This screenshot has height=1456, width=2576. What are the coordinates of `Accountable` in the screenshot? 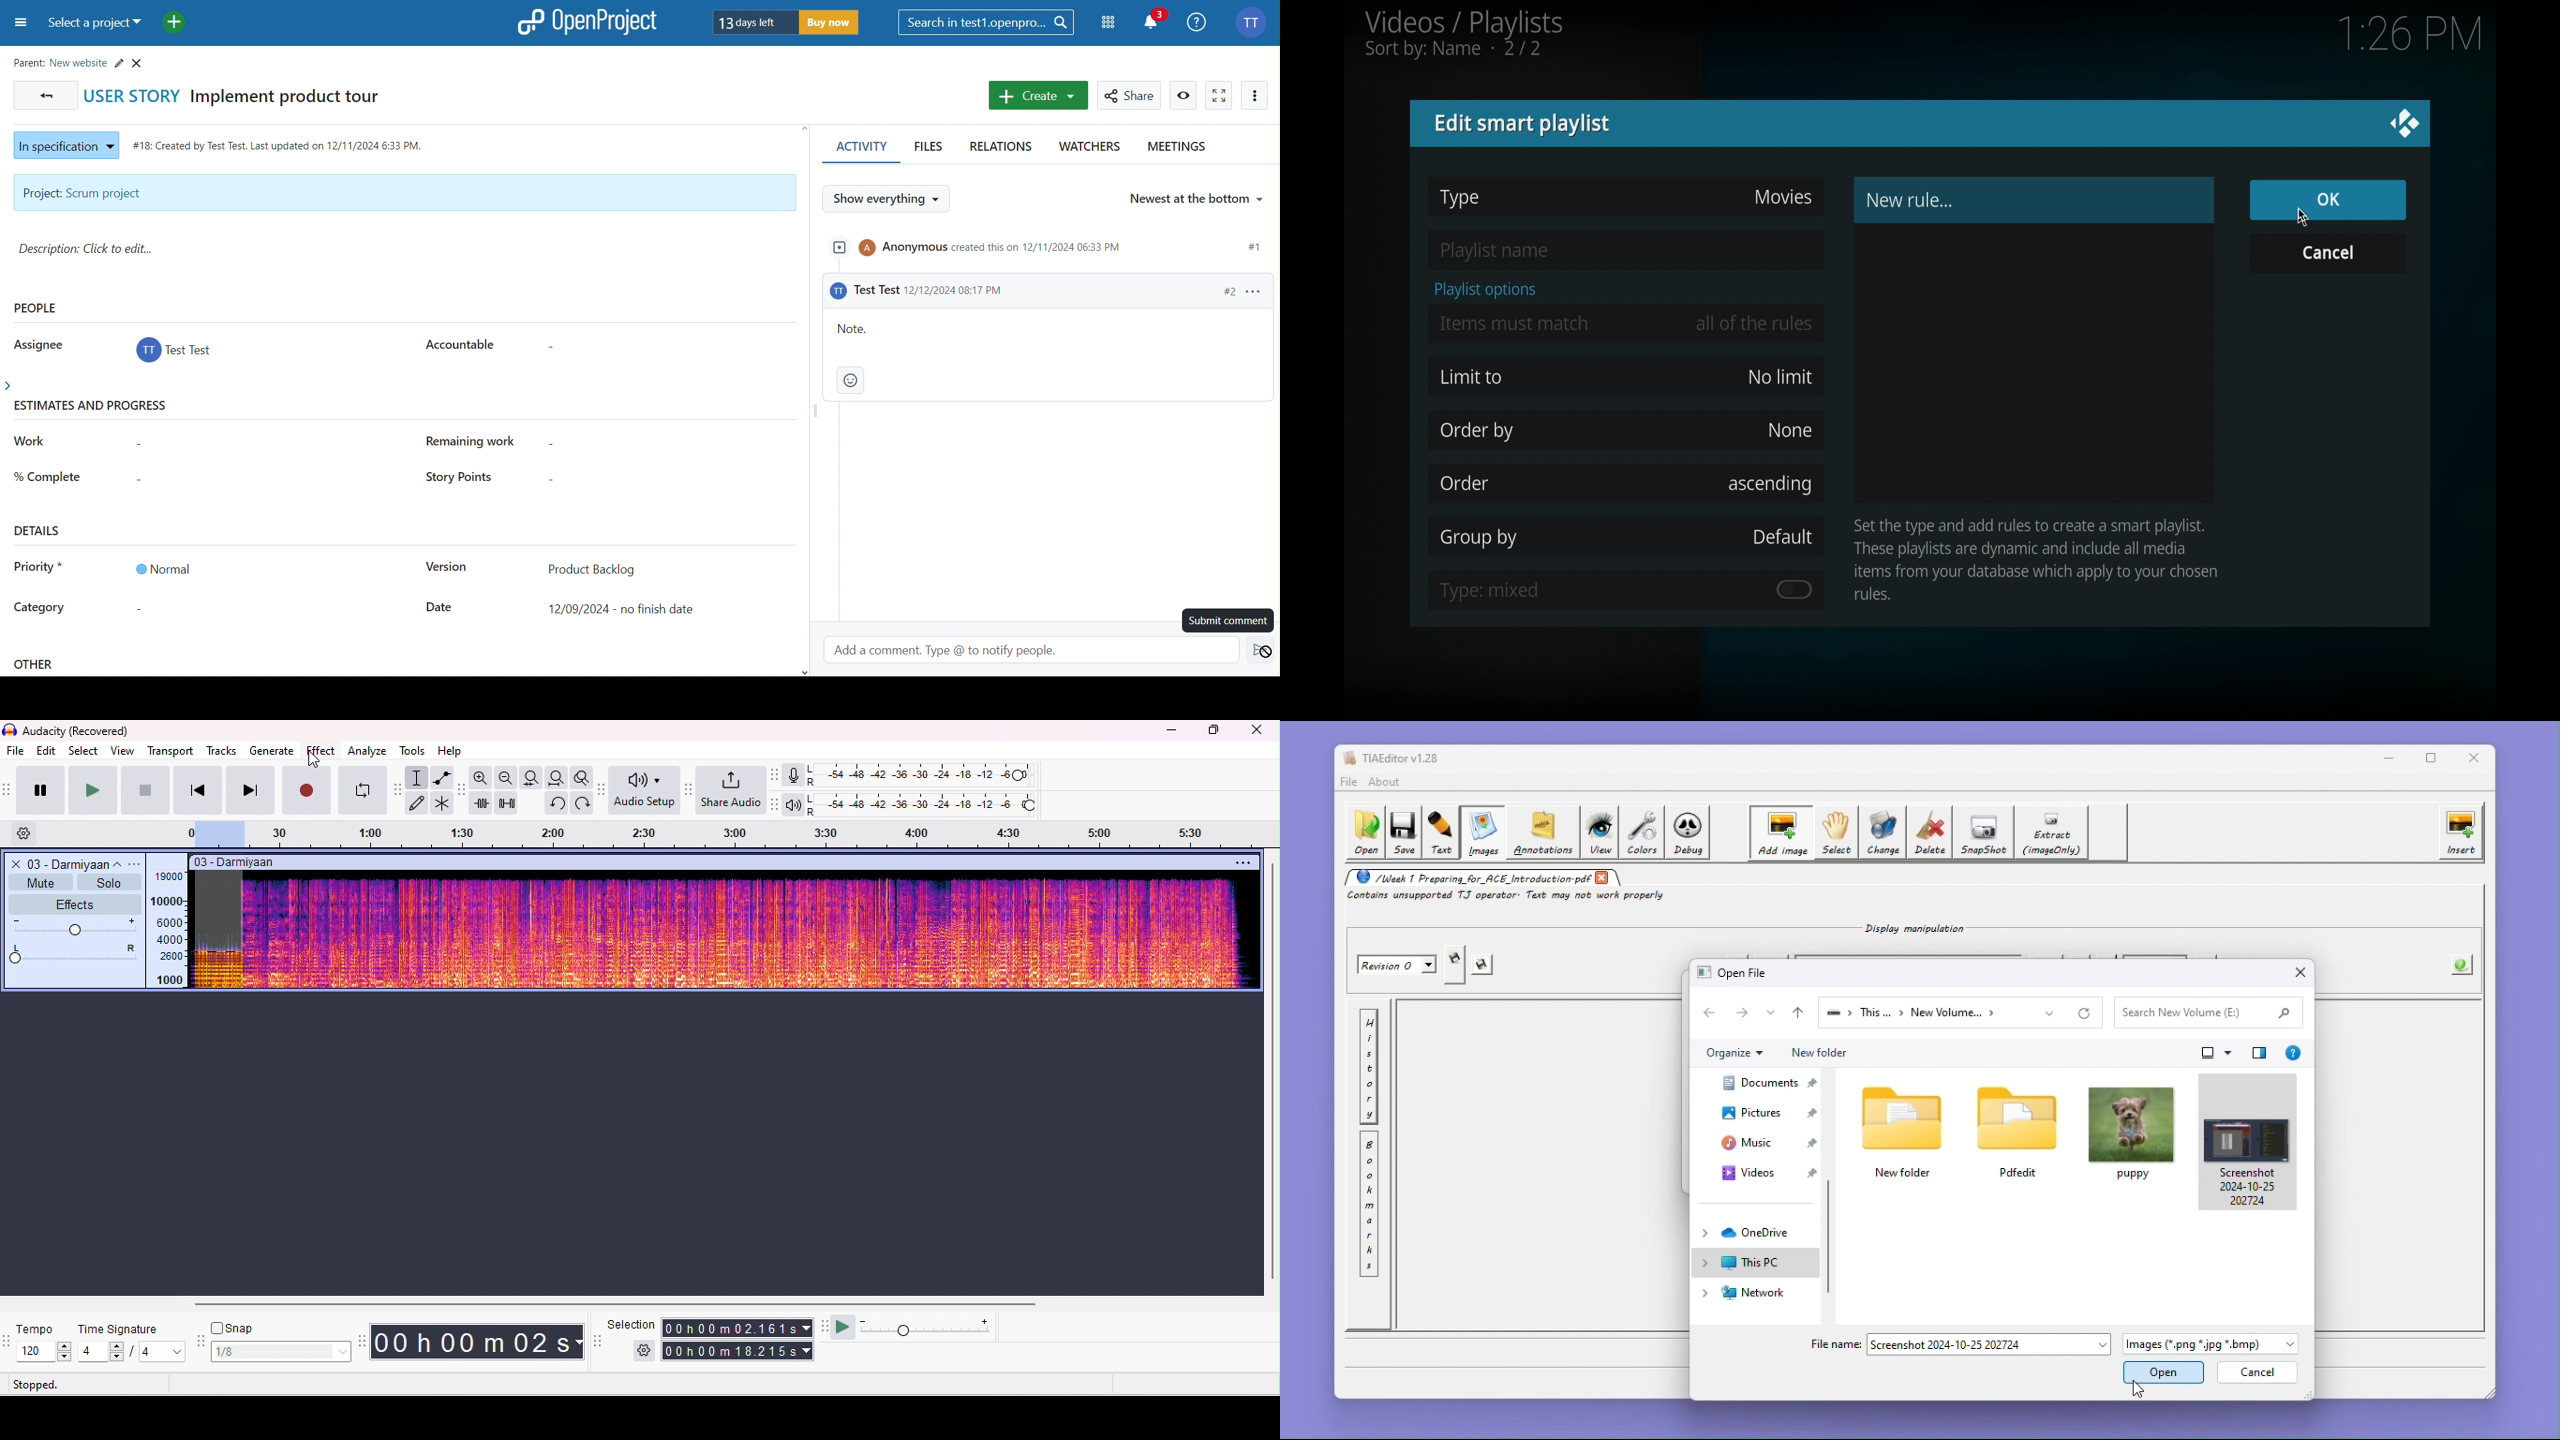 It's located at (458, 343).